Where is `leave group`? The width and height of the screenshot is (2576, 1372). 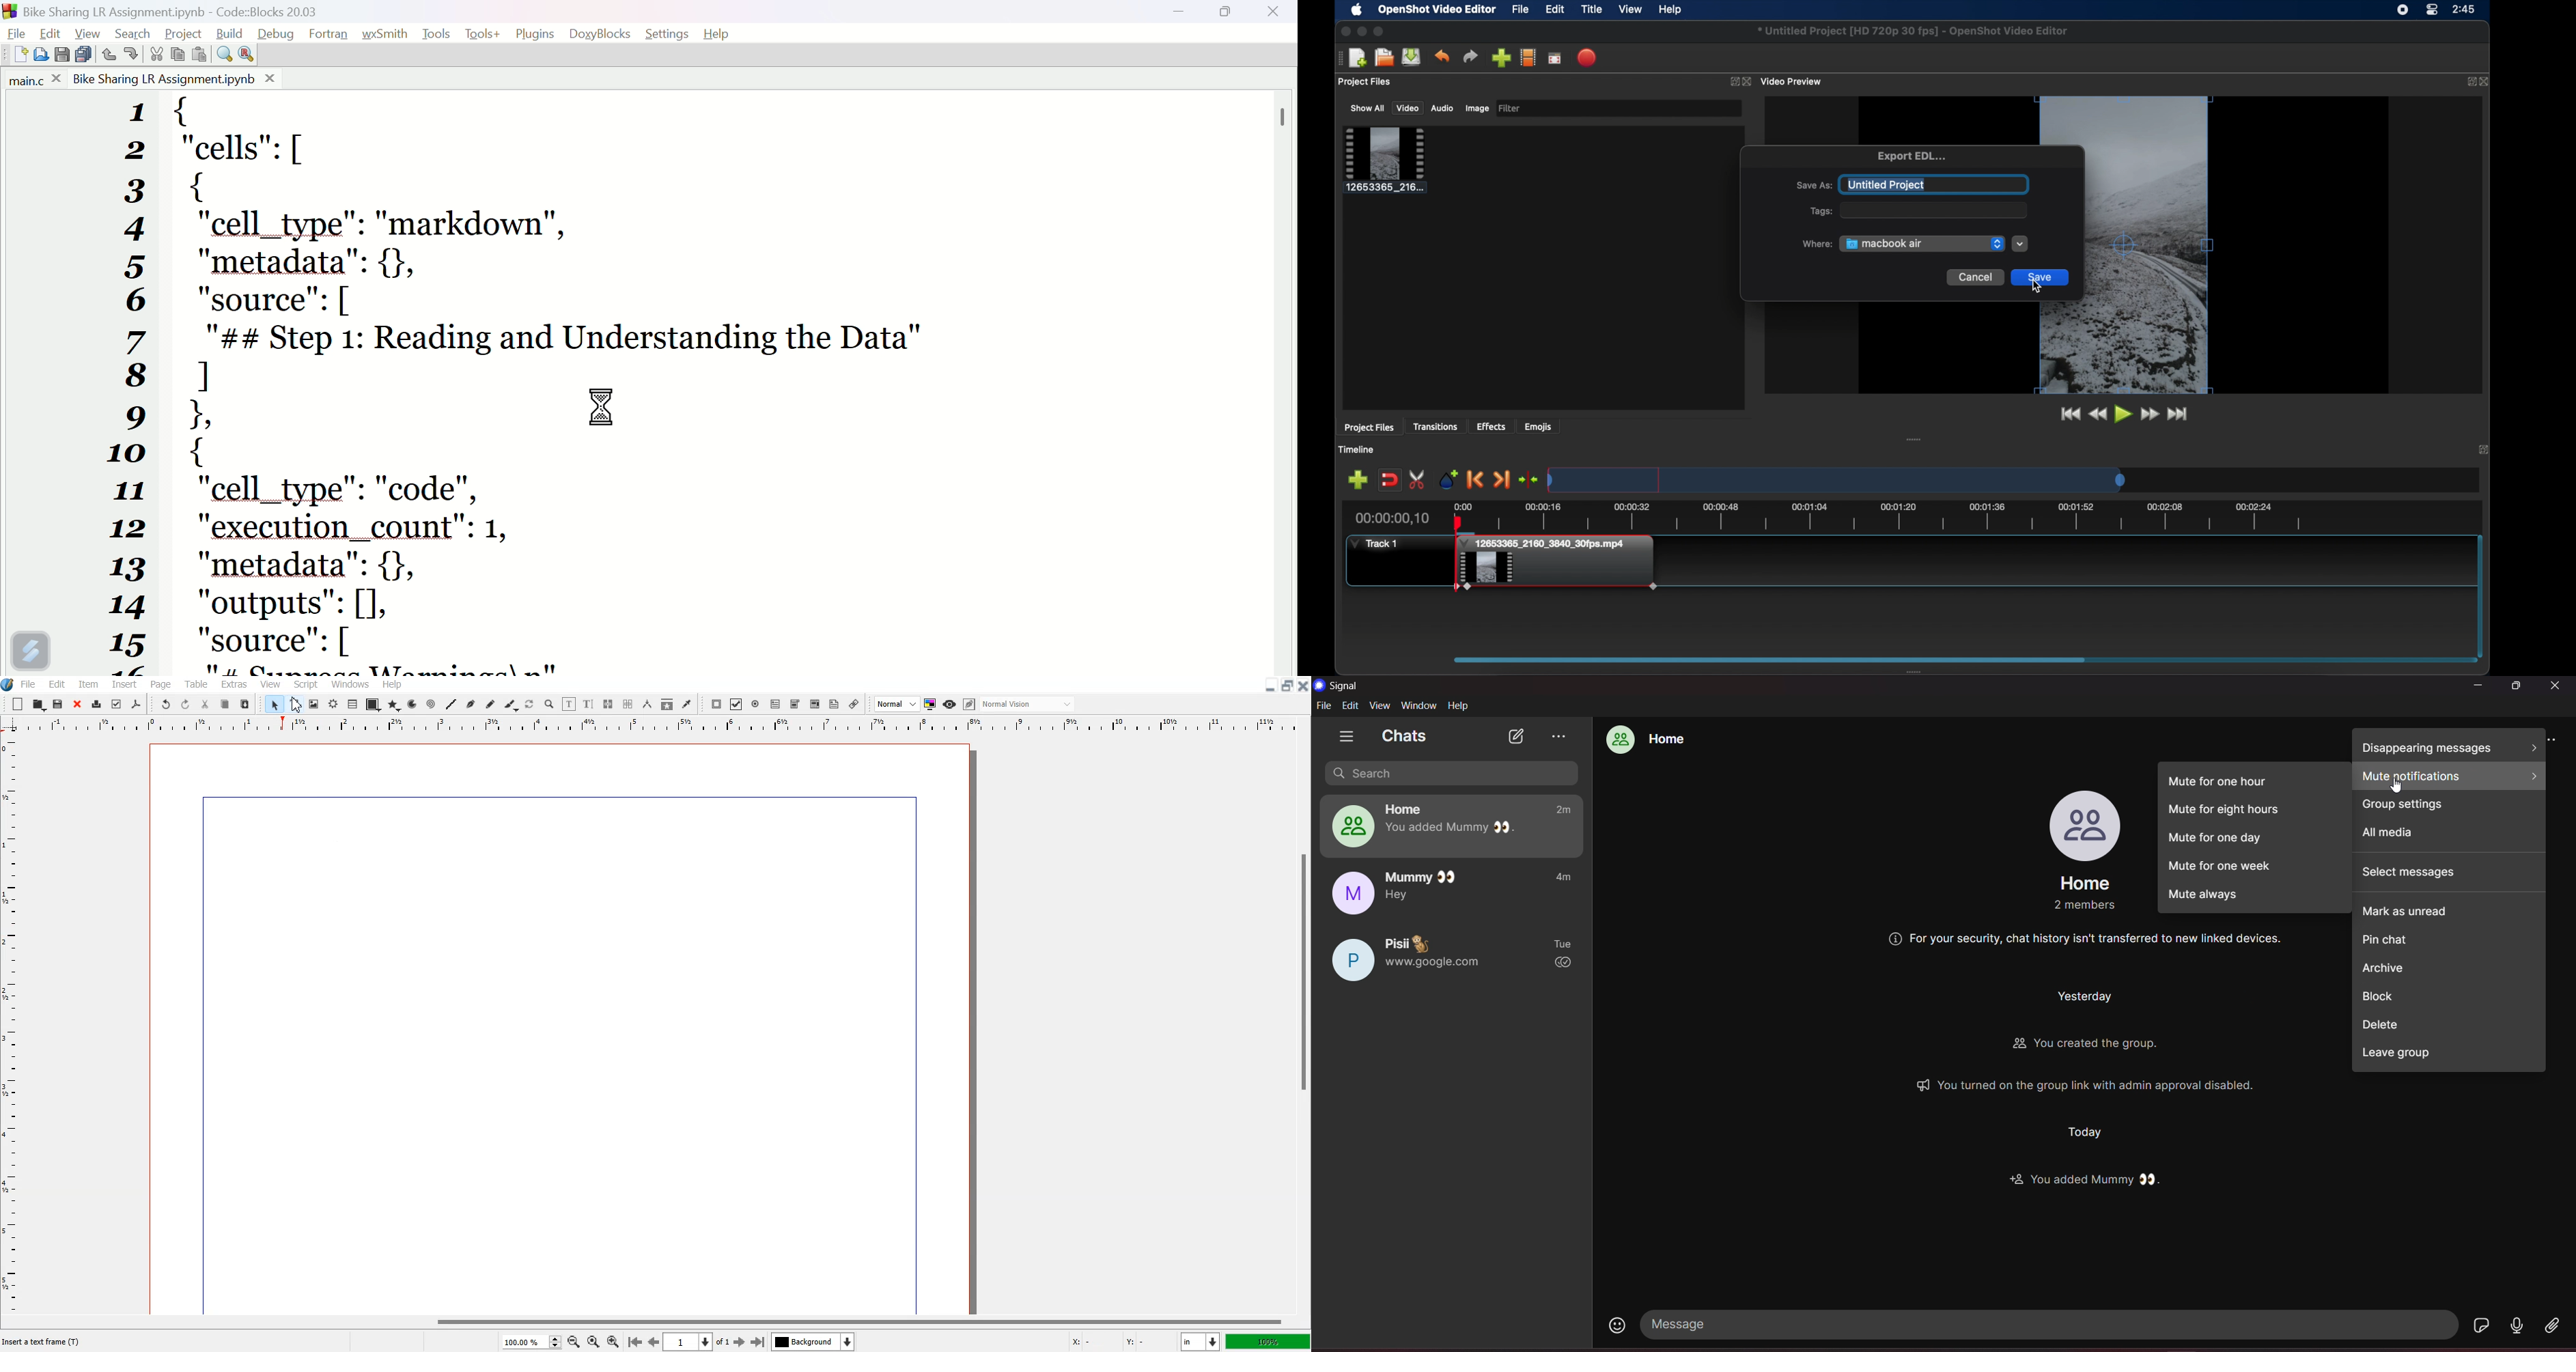 leave group is located at coordinates (2449, 1060).